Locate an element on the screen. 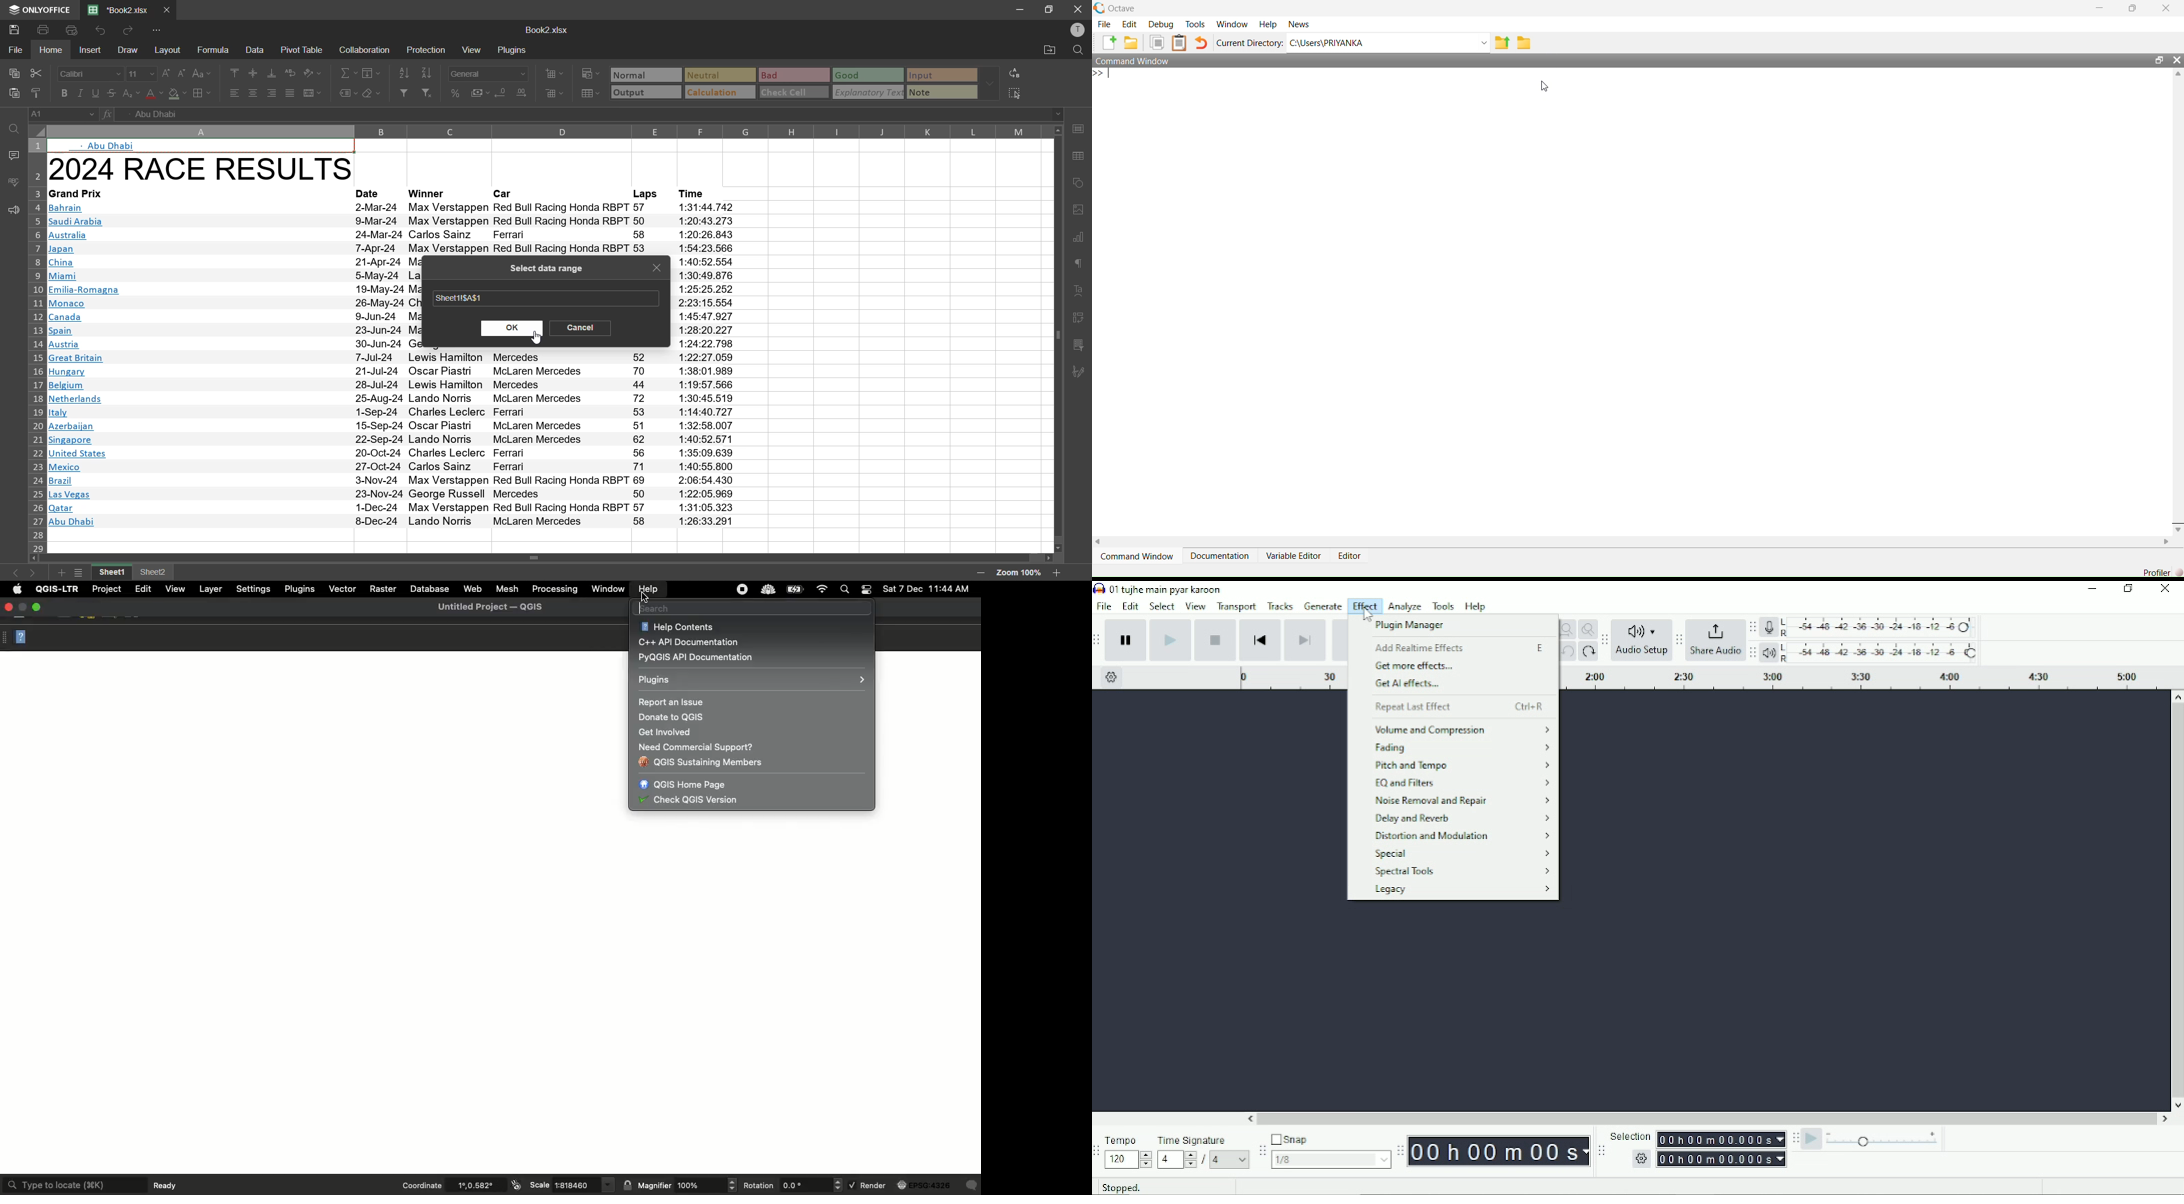 The width and height of the screenshot is (2184, 1204). Plugin Manager is located at coordinates (1422, 626).